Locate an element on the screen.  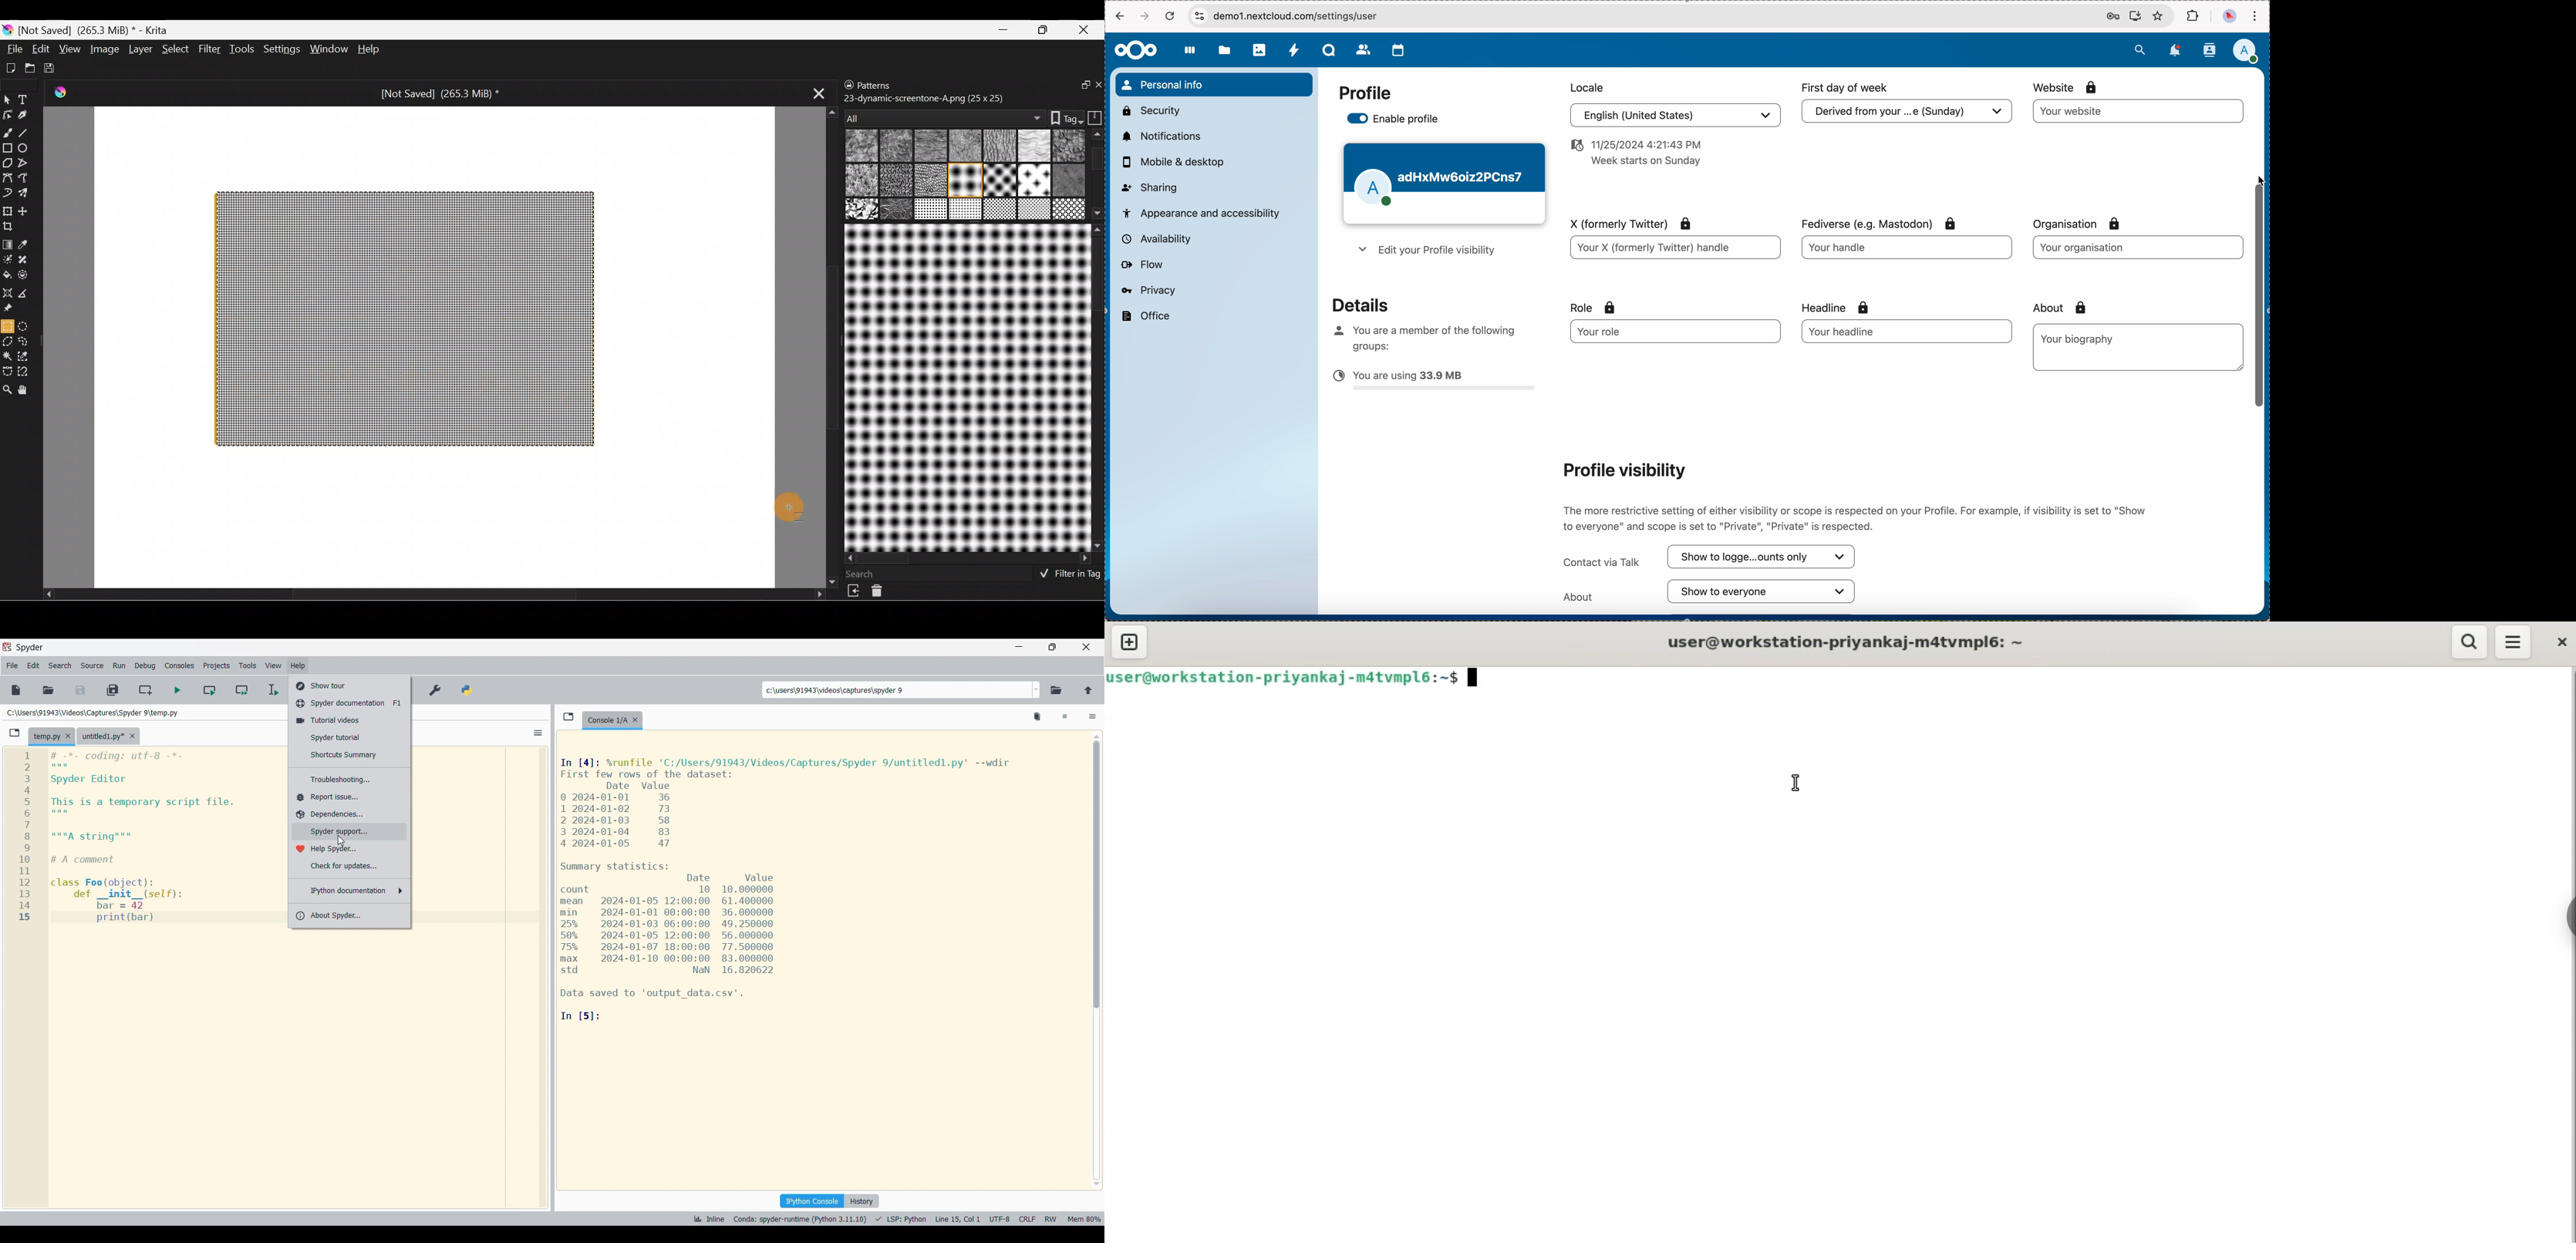
Run current cell is located at coordinates (210, 690).